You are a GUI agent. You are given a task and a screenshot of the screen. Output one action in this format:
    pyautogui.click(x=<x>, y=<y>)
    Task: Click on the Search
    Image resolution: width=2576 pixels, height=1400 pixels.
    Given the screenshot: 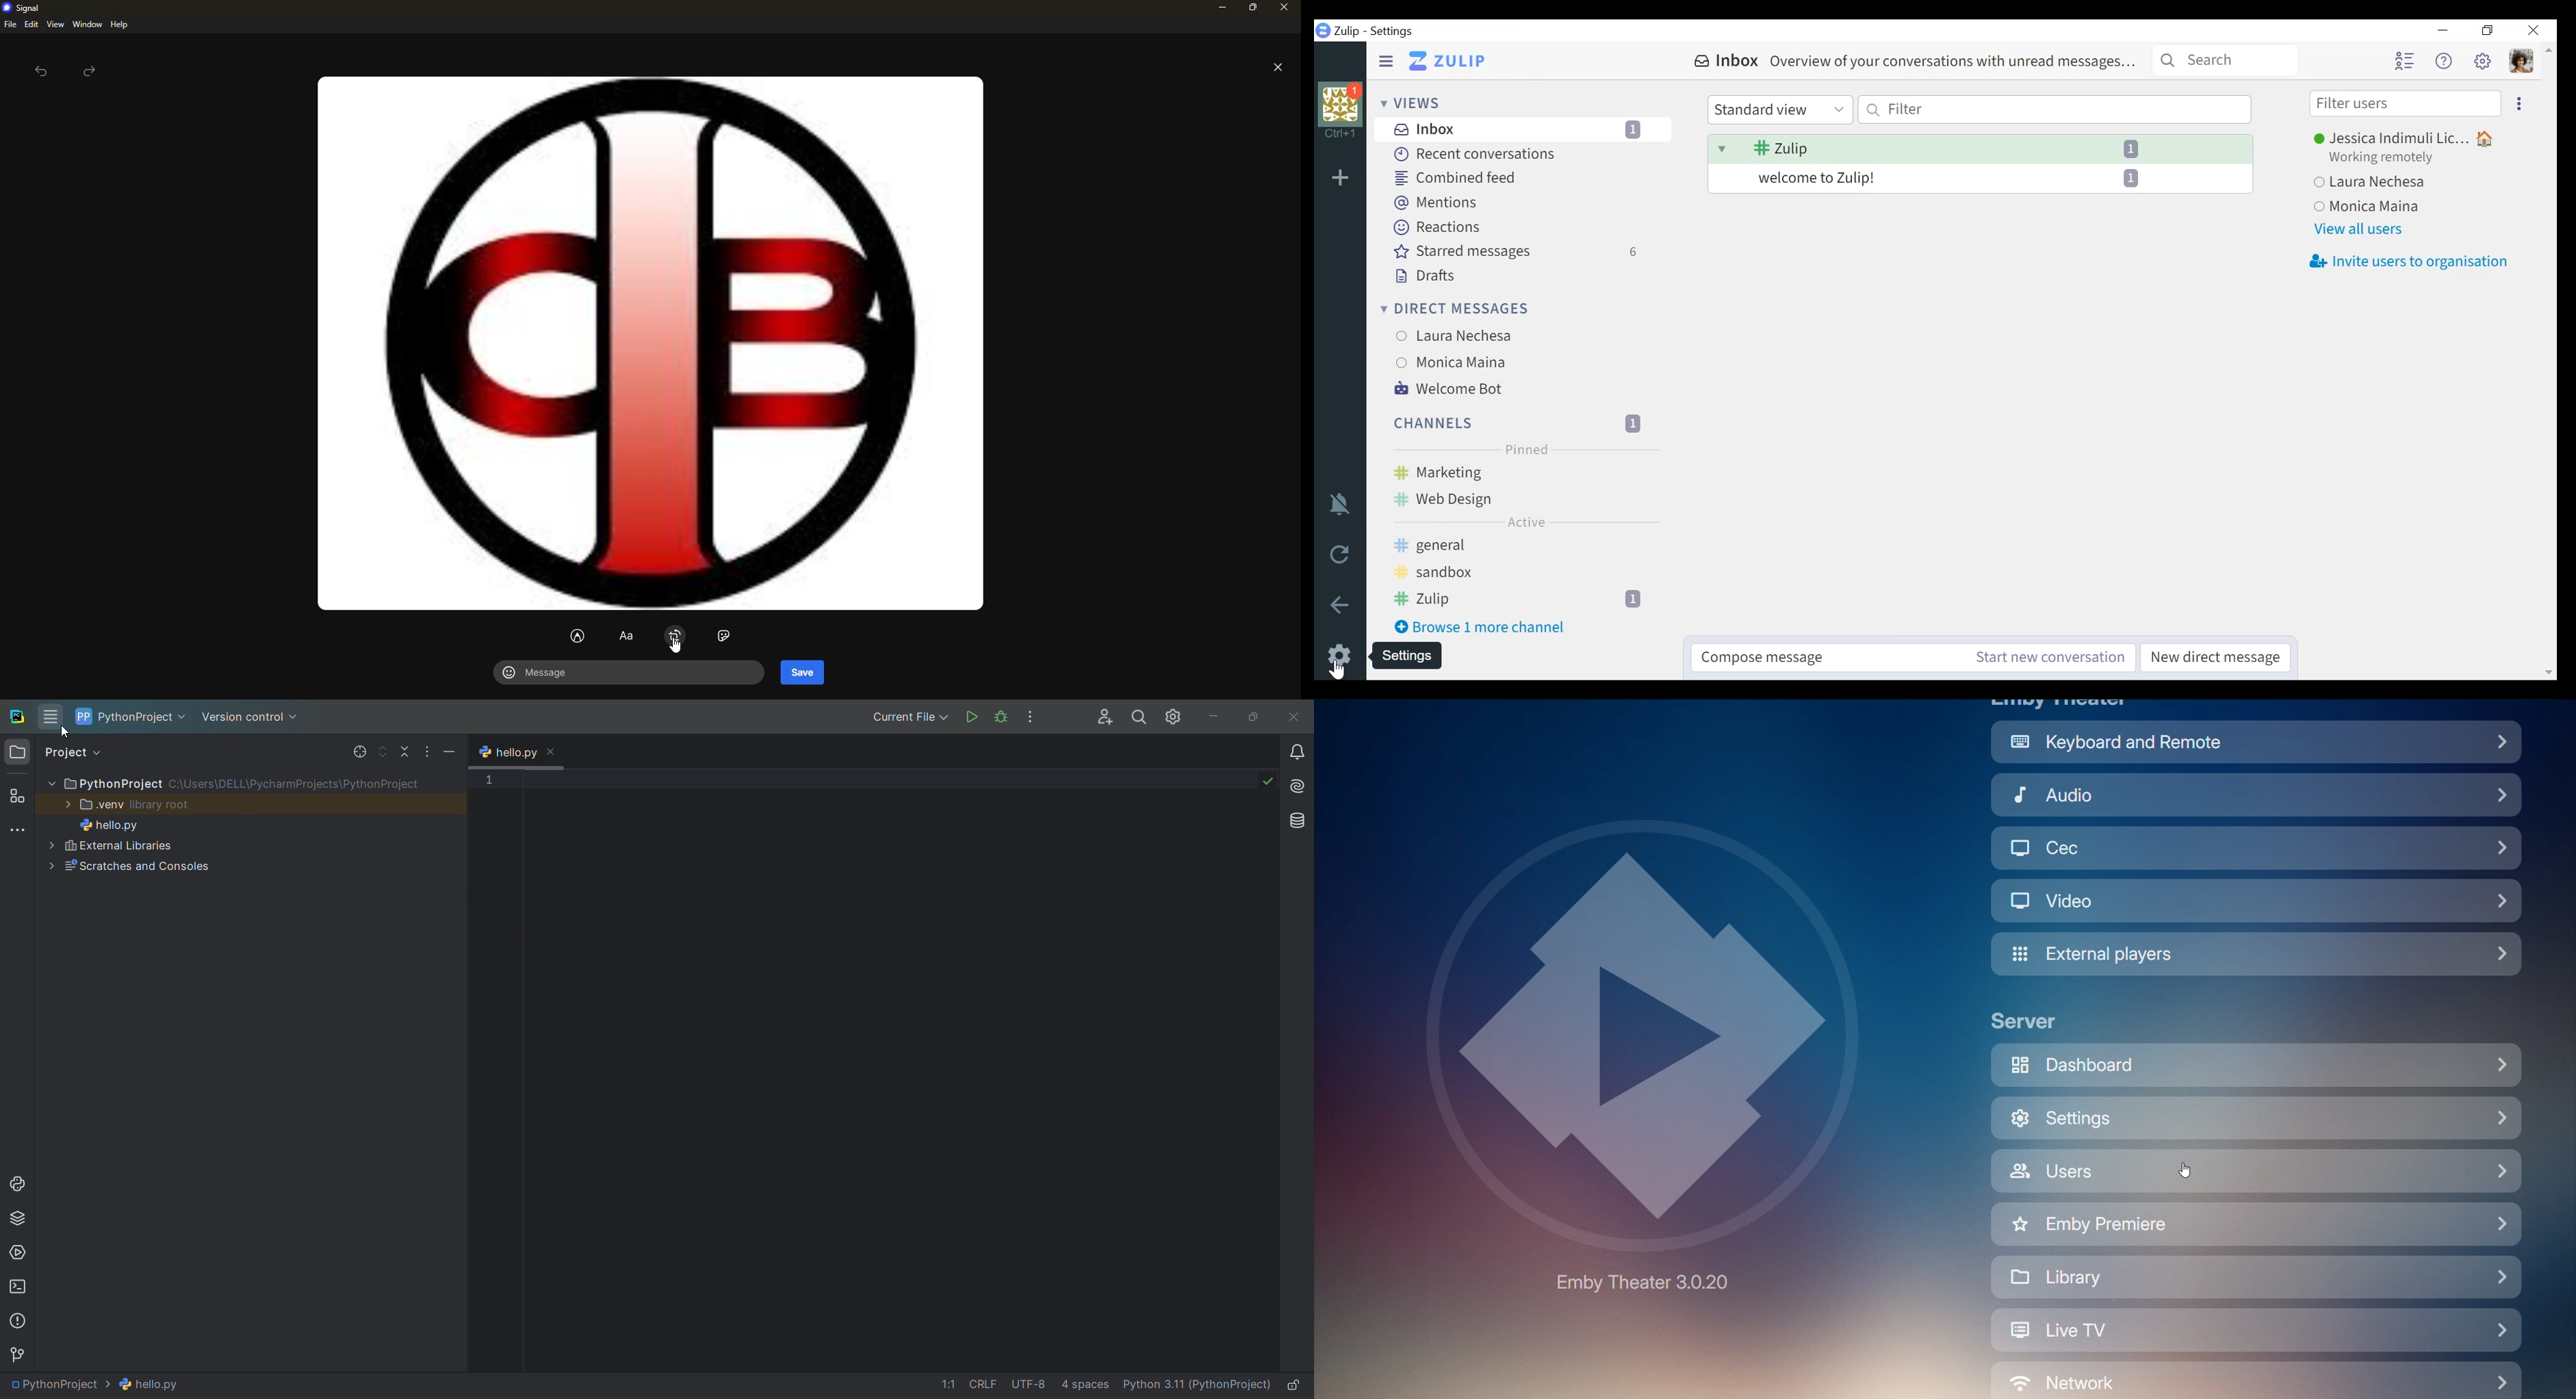 What is the action you would take?
    pyautogui.click(x=2226, y=60)
    